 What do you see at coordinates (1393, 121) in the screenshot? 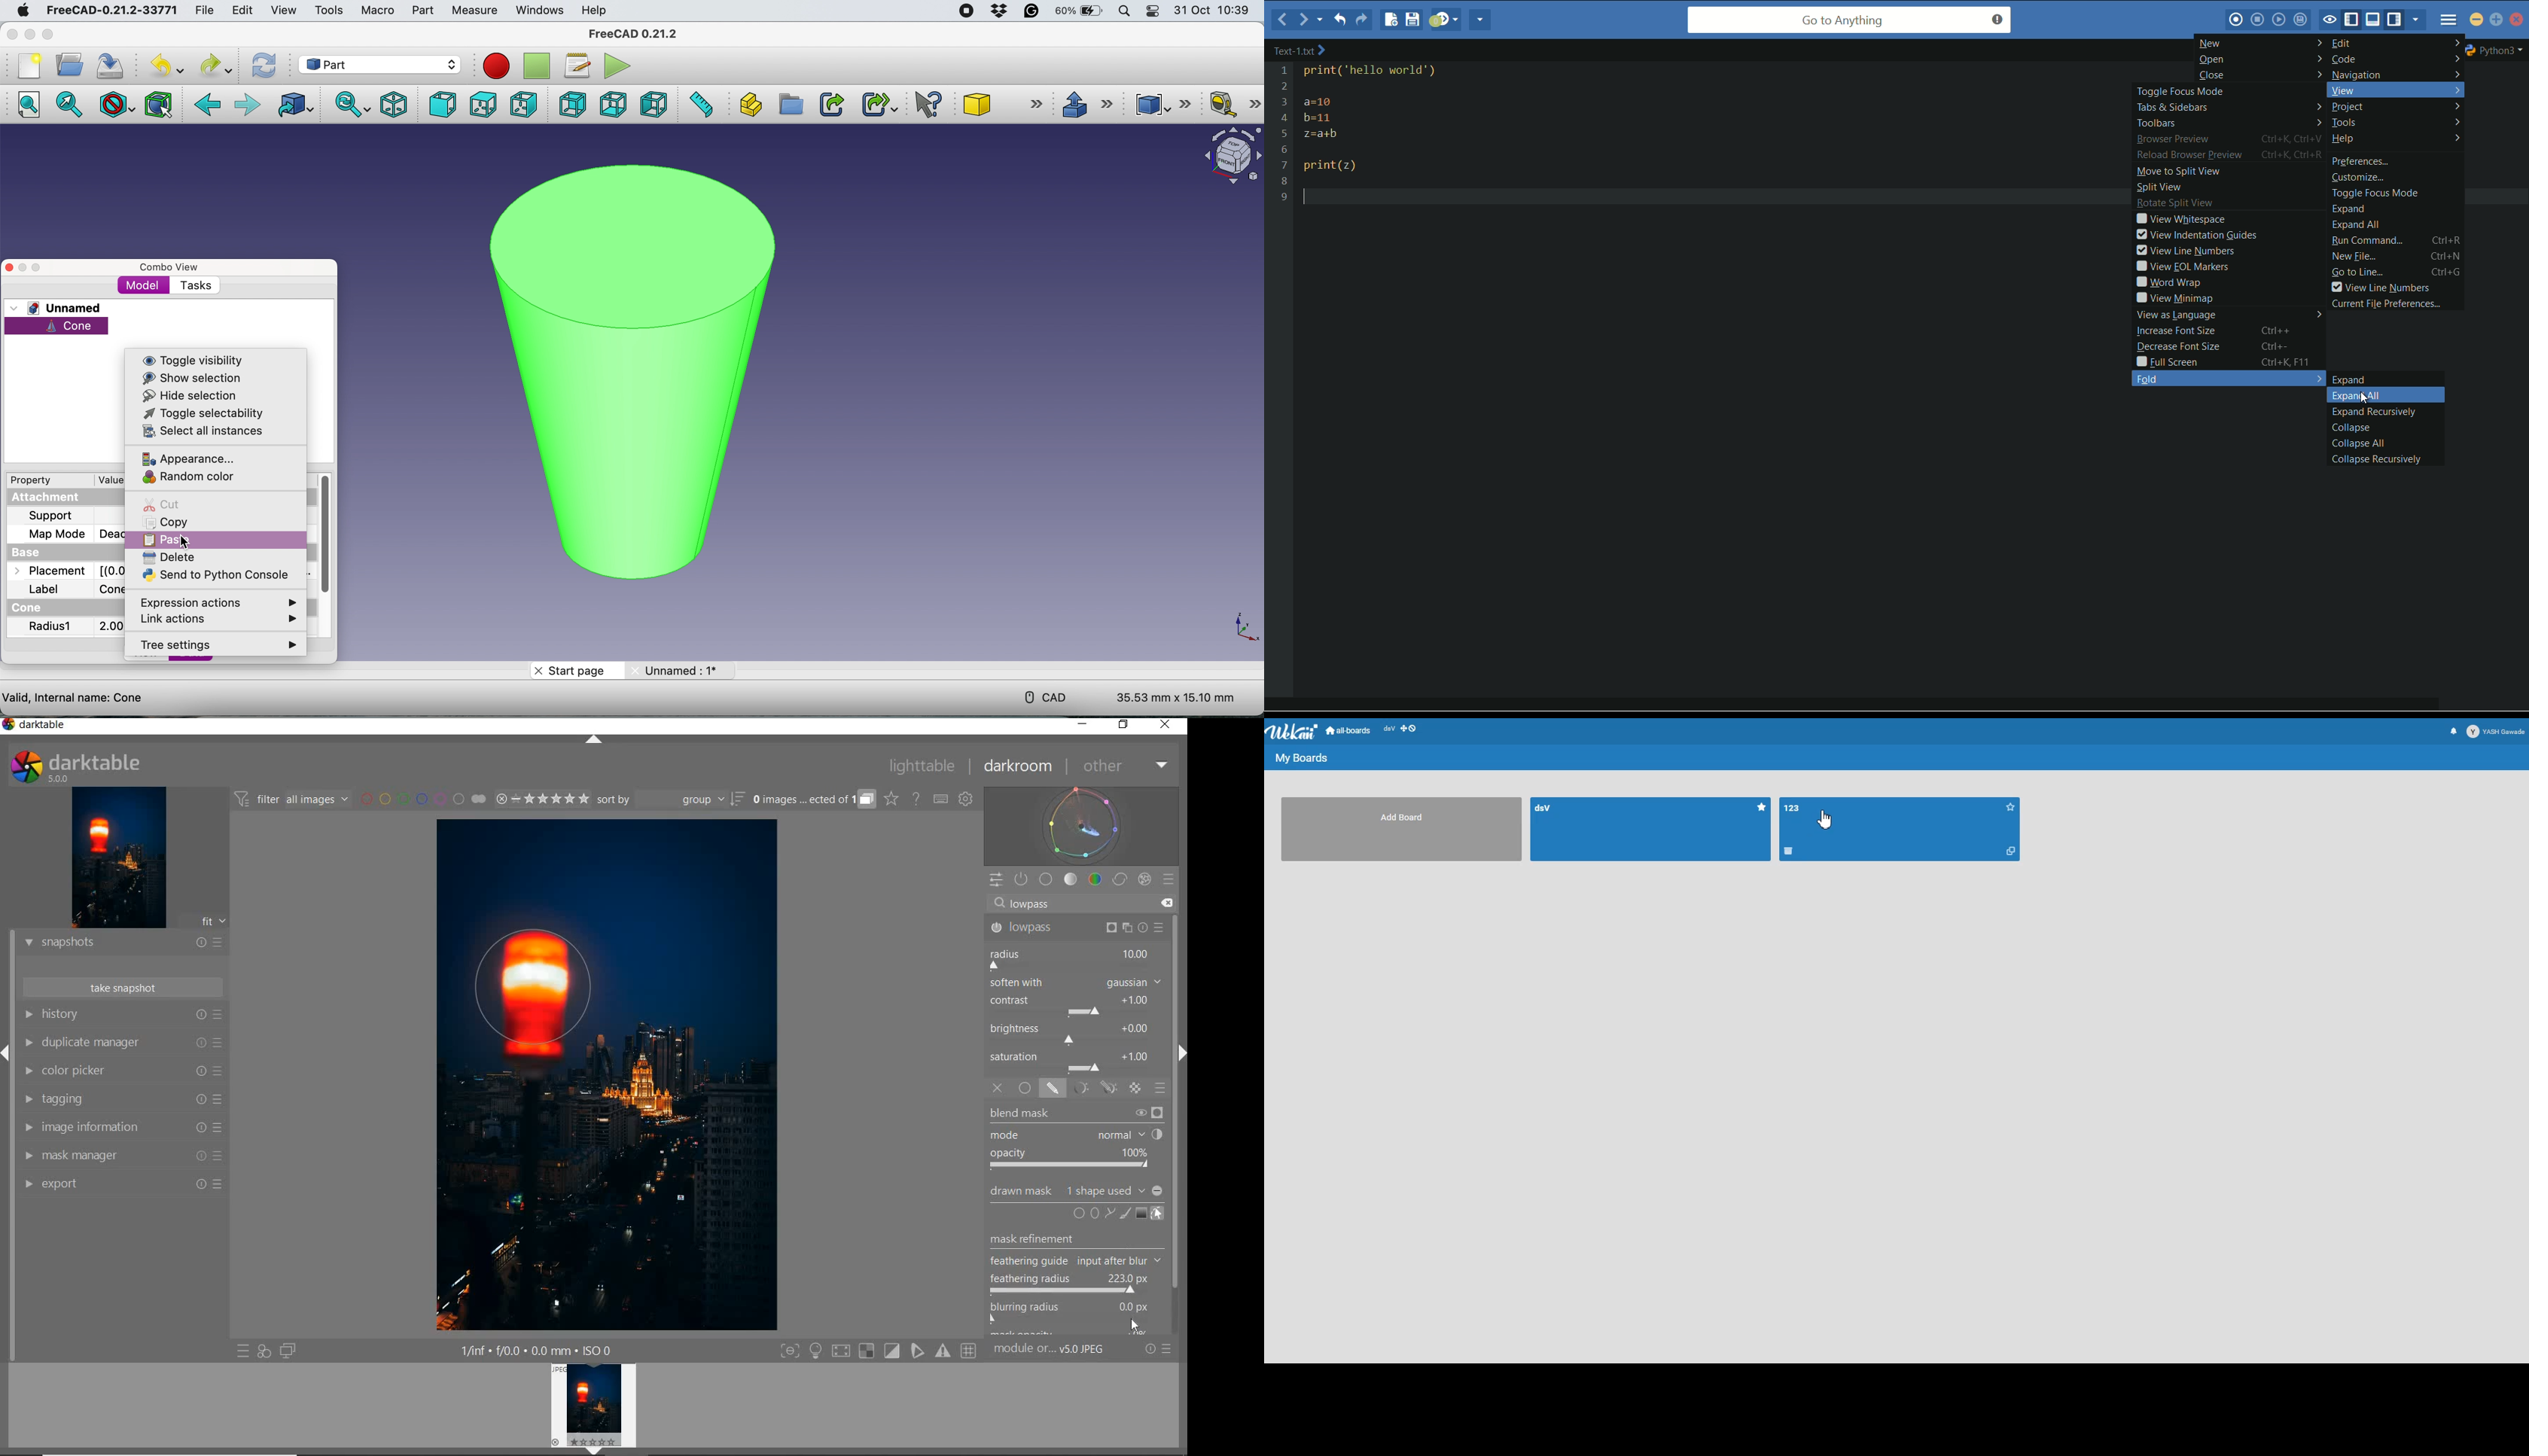
I see `print( ‘hello world")
a=10

b=11

z=a+b

print(z)` at bounding box center [1393, 121].